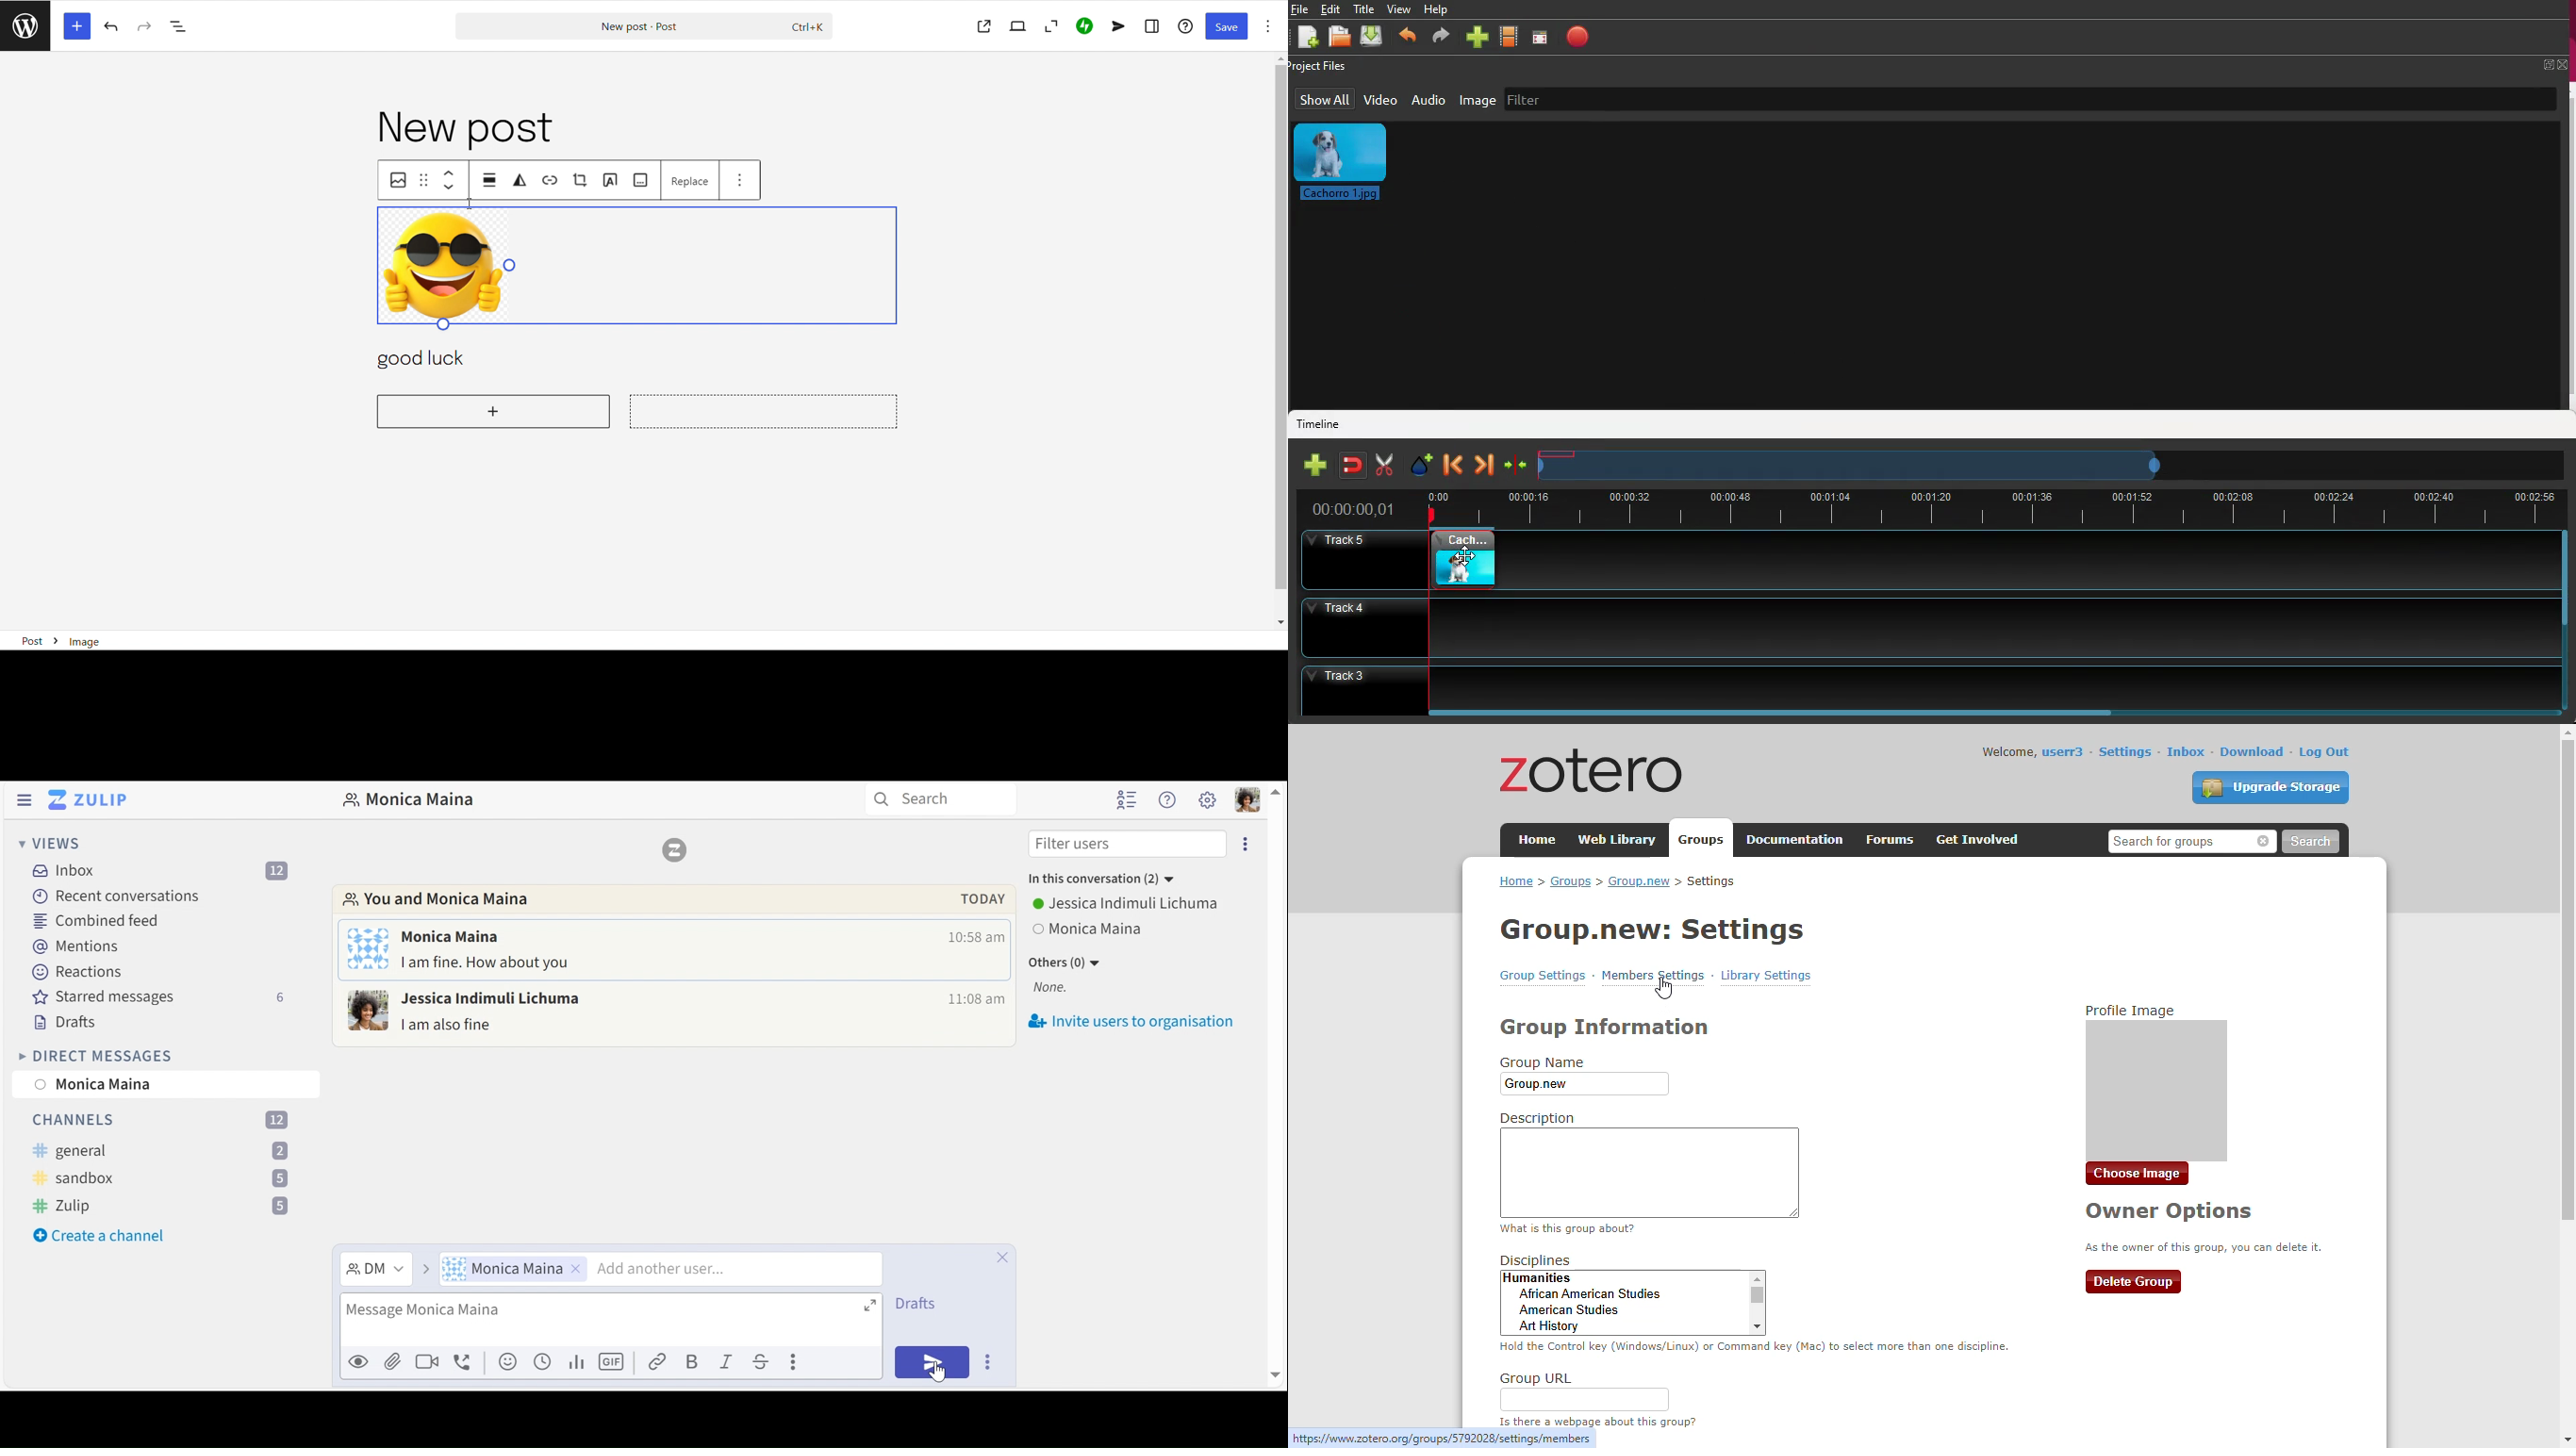  I want to click on Close, so click(1003, 1258).